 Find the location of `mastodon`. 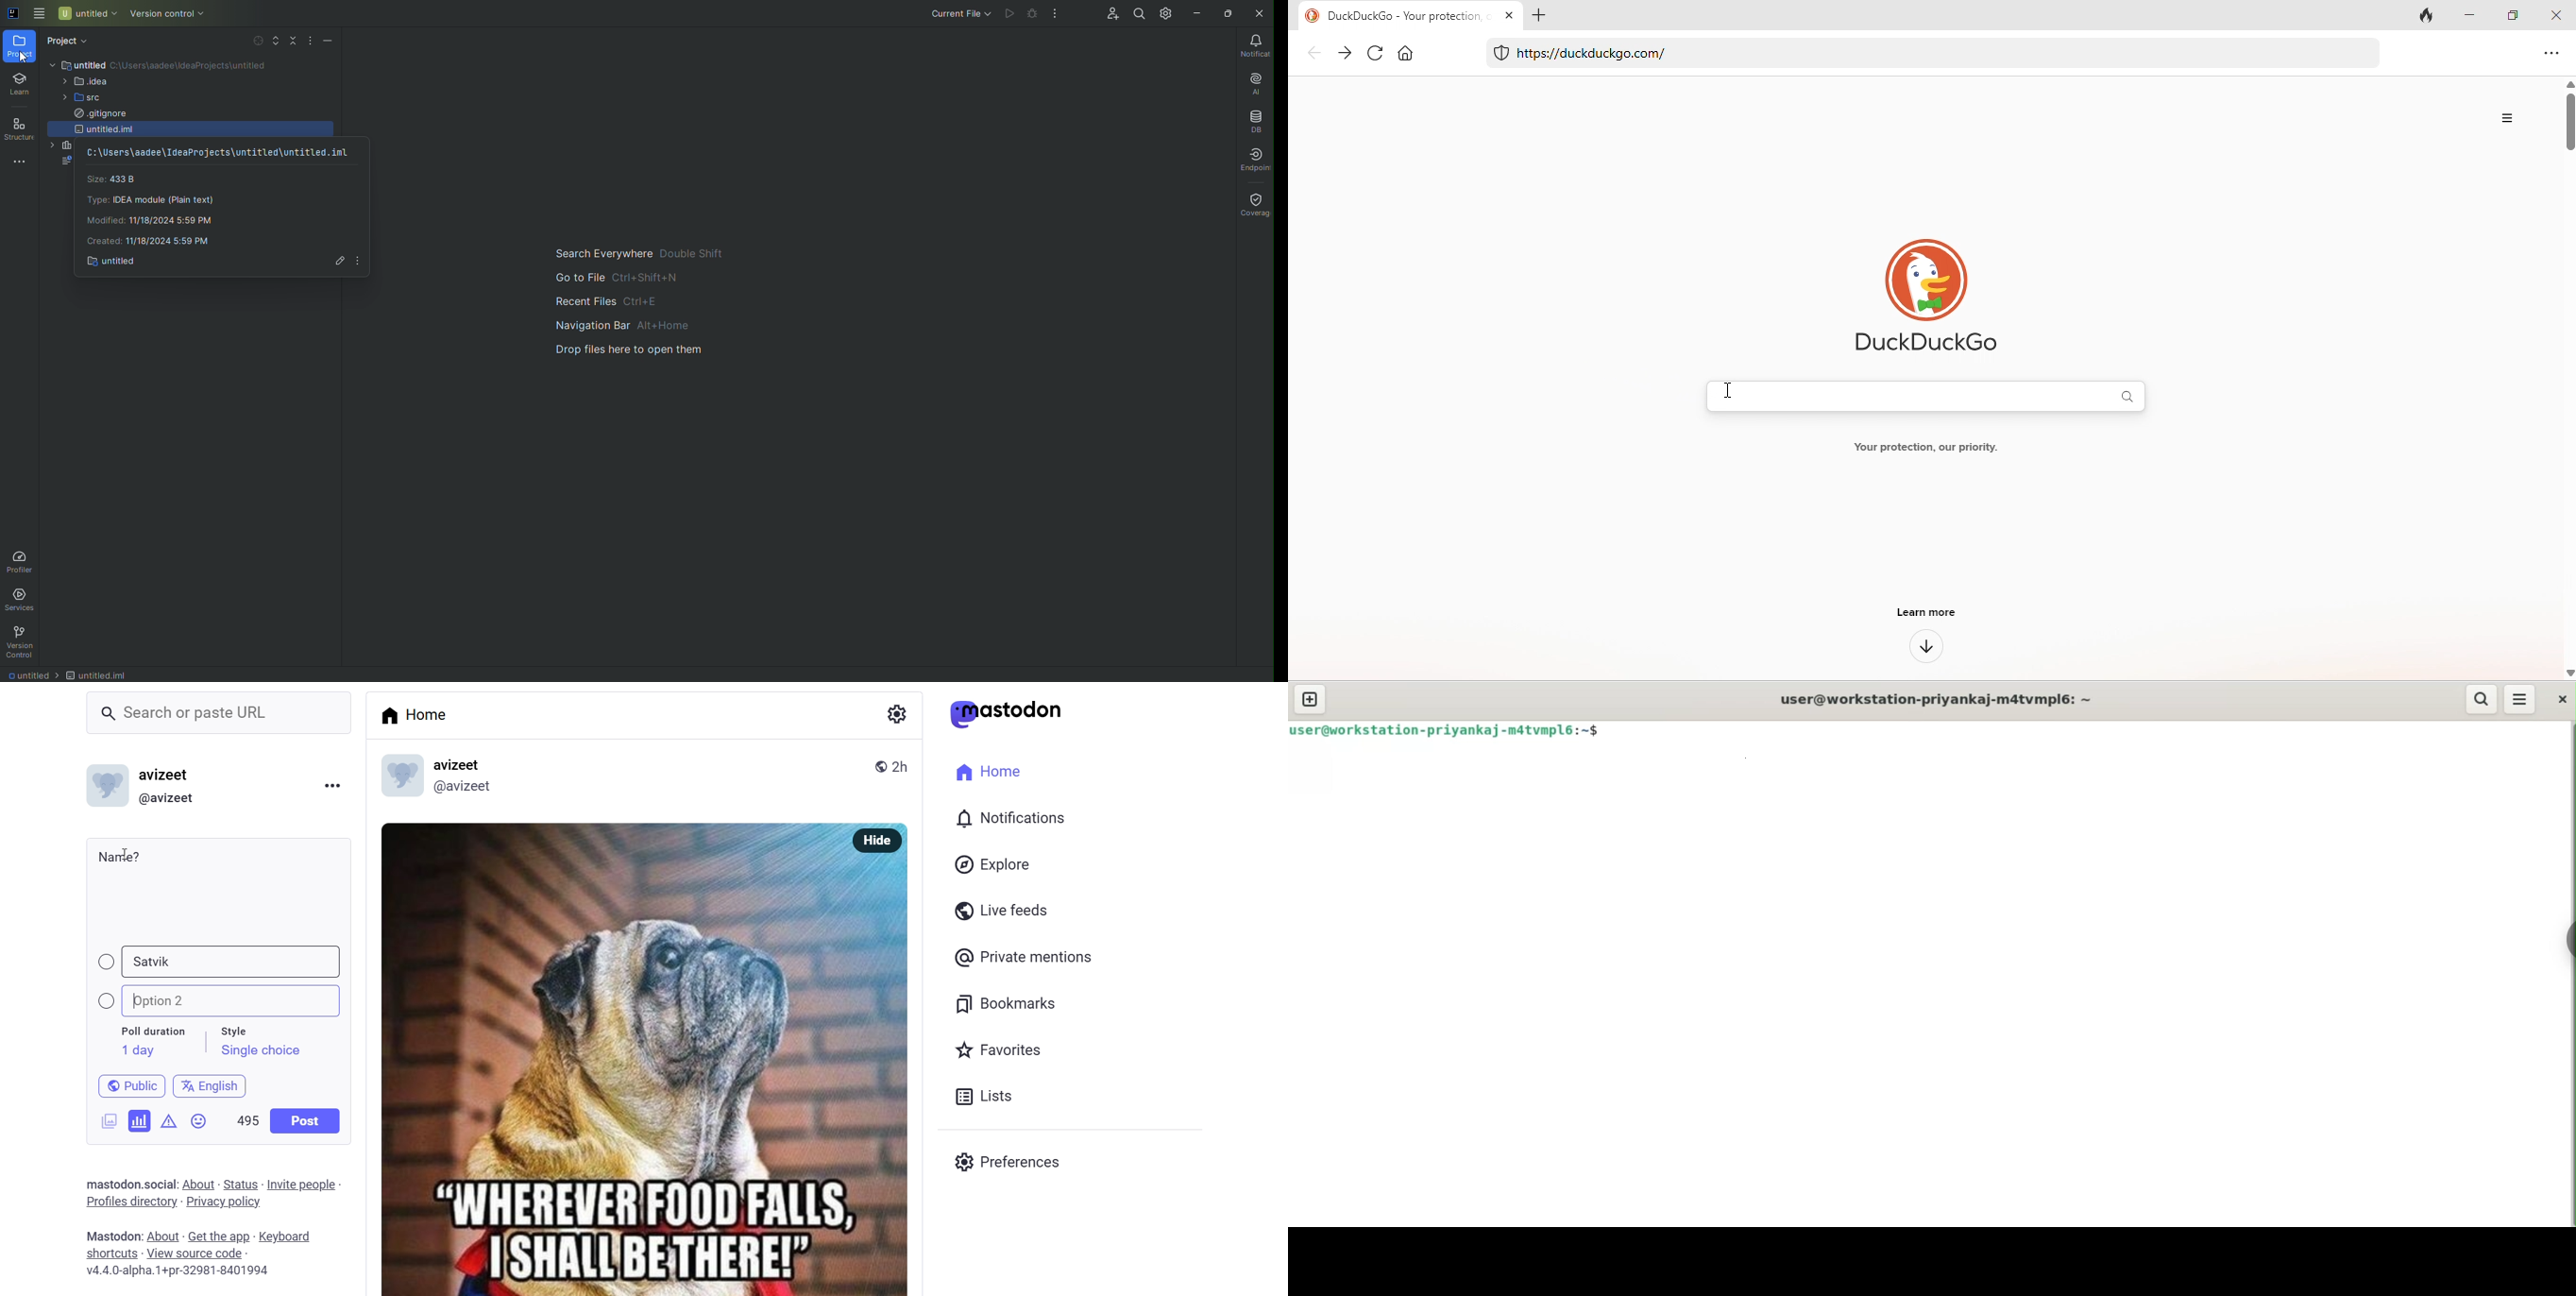

mastodon is located at coordinates (1007, 714).